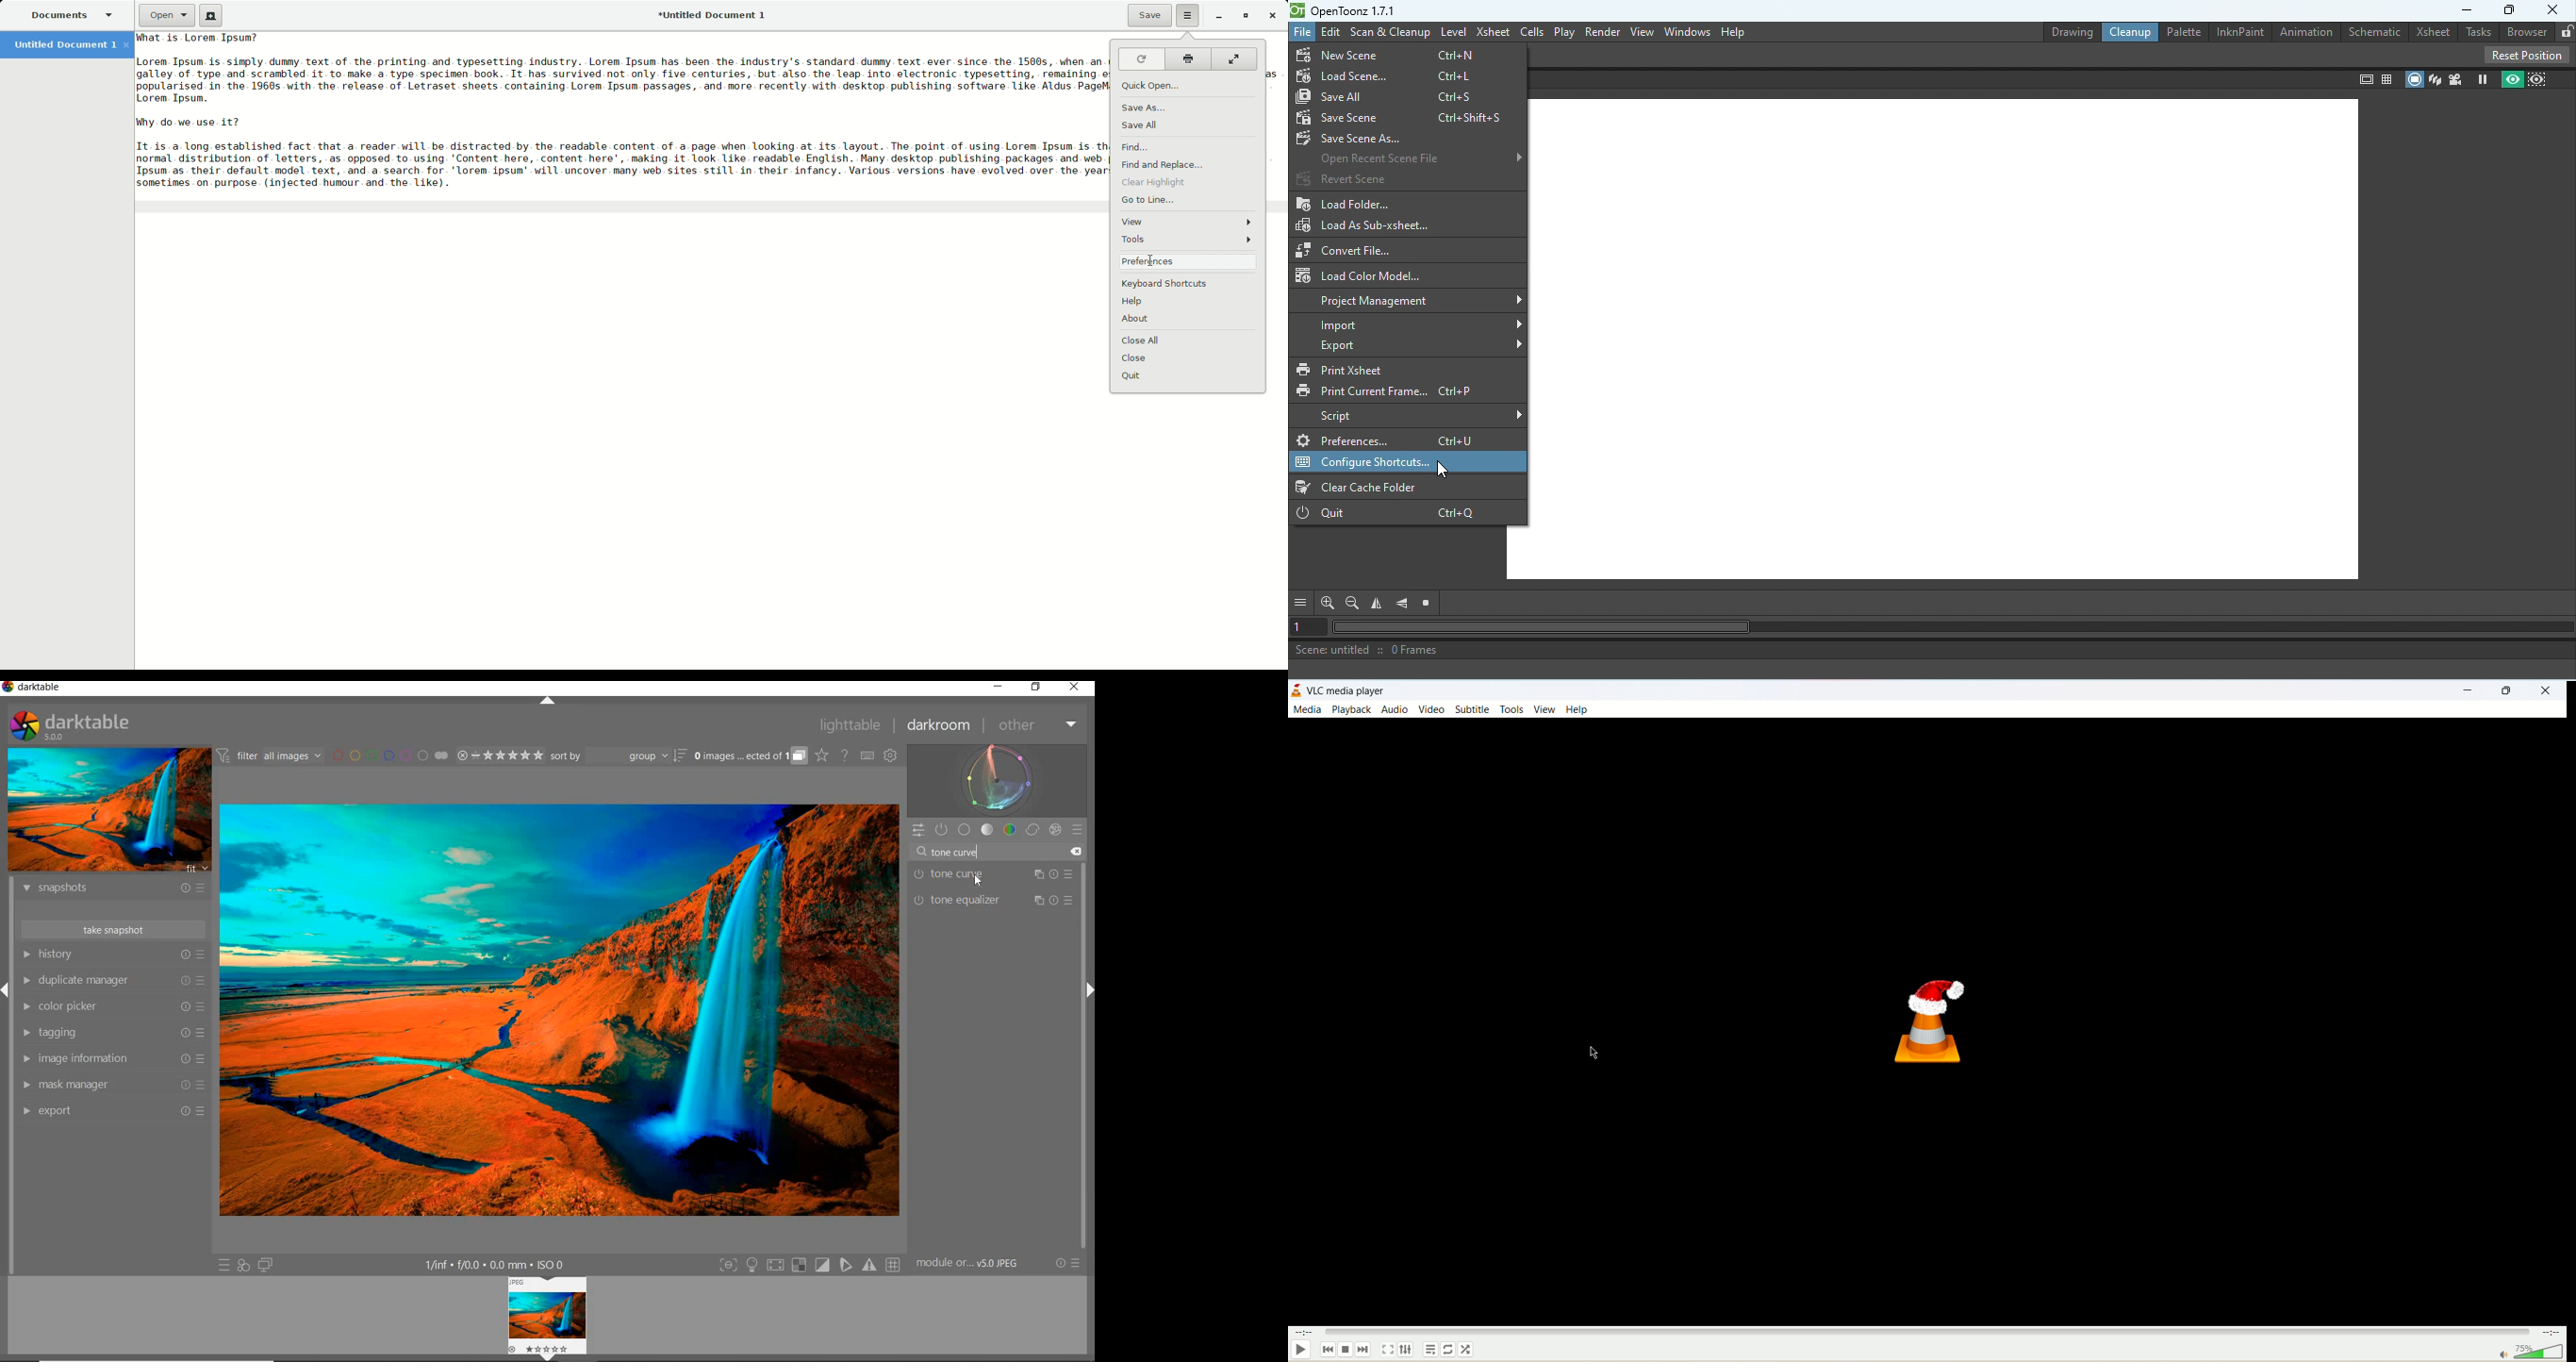 The width and height of the screenshot is (2576, 1372). What do you see at coordinates (2478, 31) in the screenshot?
I see `Tasks` at bounding box center [2478, 31].